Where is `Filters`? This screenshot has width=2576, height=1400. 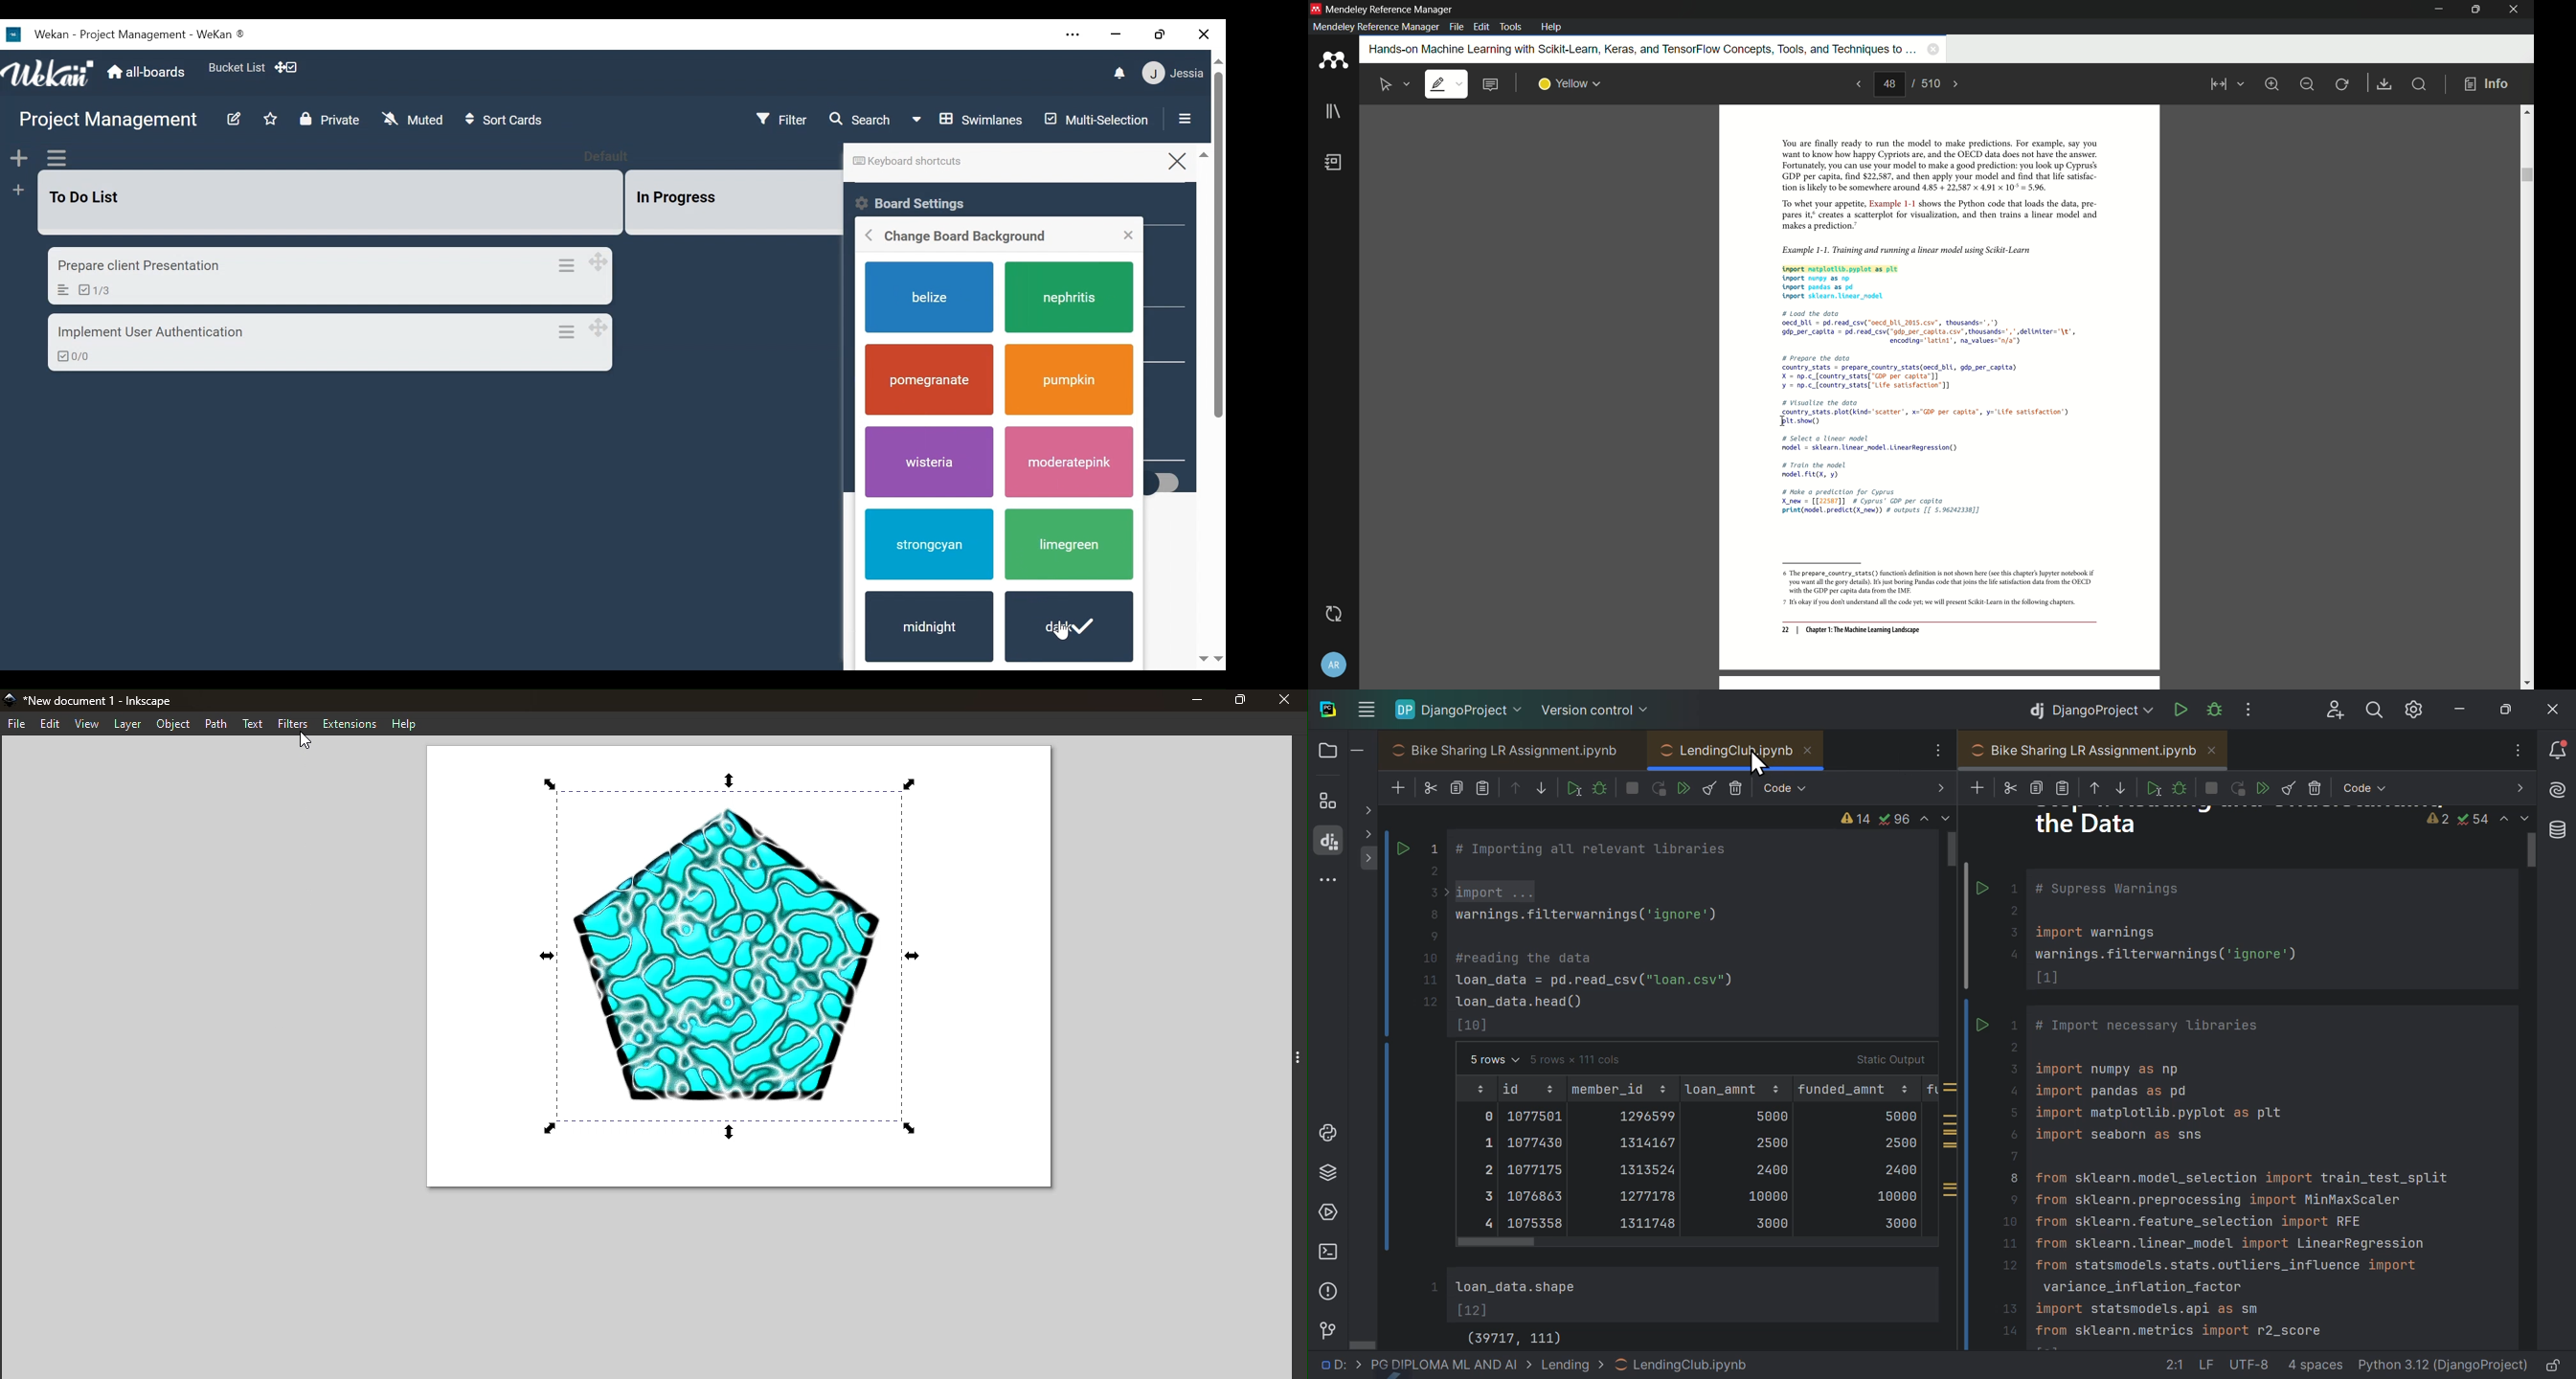 Filters is located at coordinates (295, 724).